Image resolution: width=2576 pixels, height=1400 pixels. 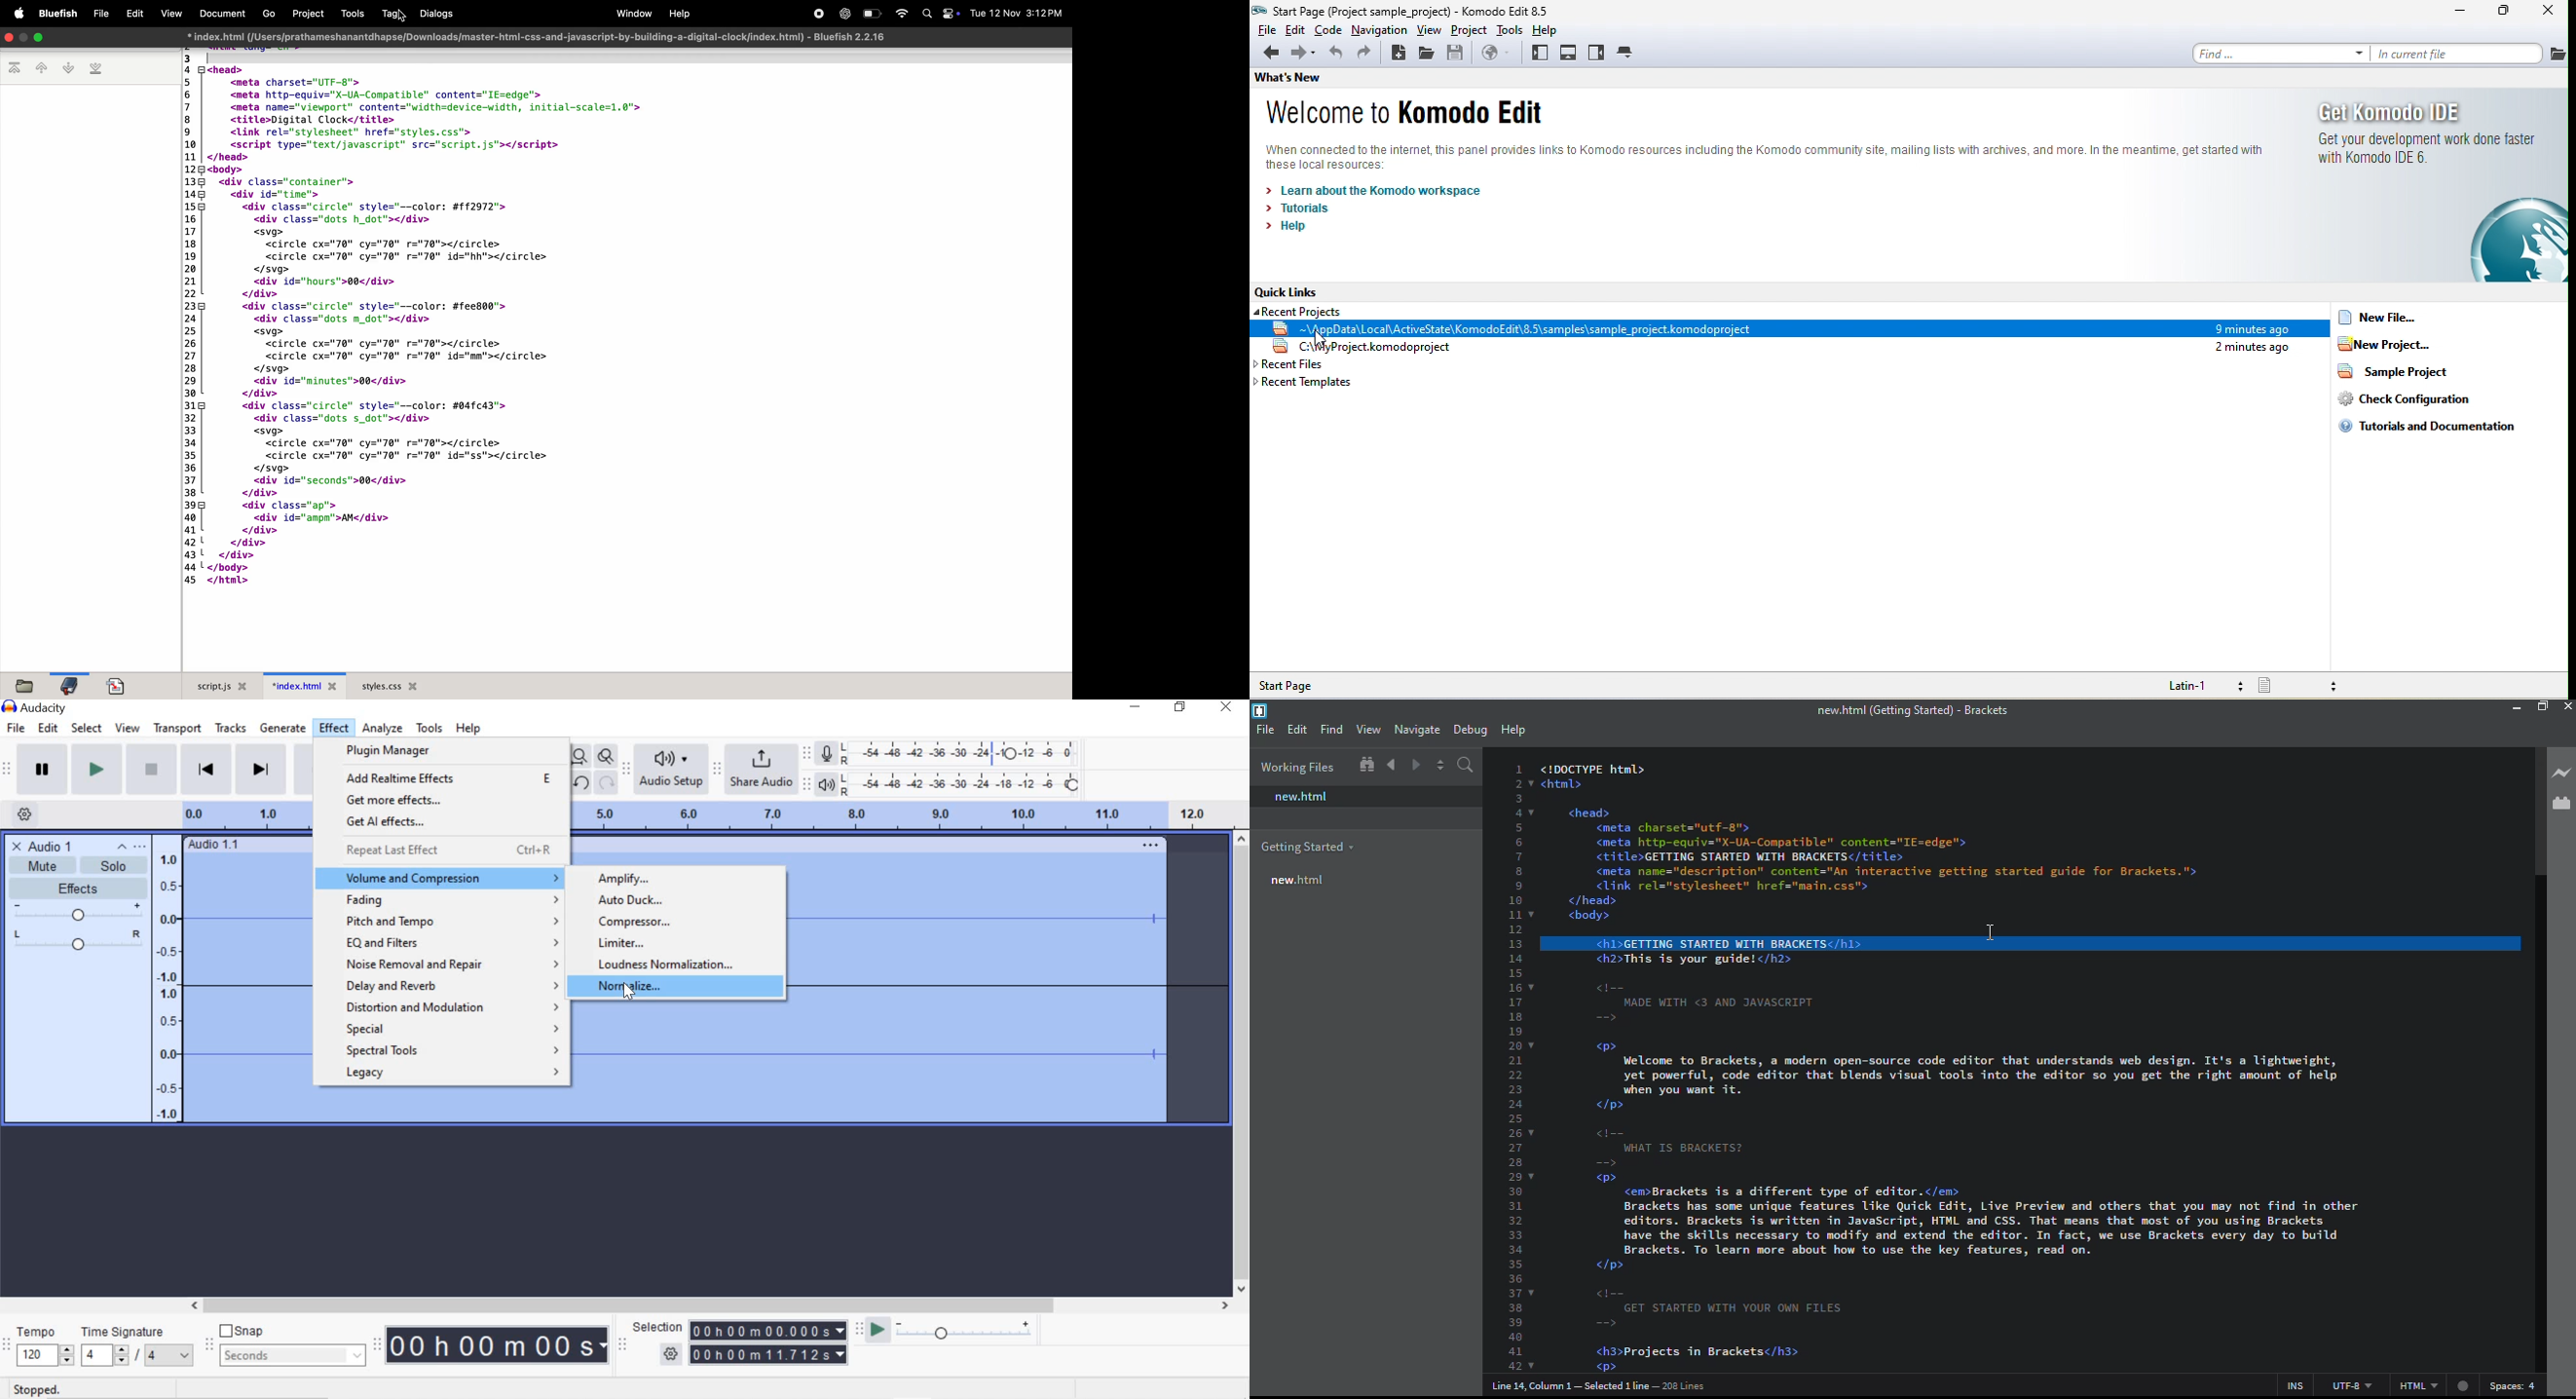 What do you see at coordinates (1283, 230) in the screenshot?
I see `help` at bounding box center [1283, 230].